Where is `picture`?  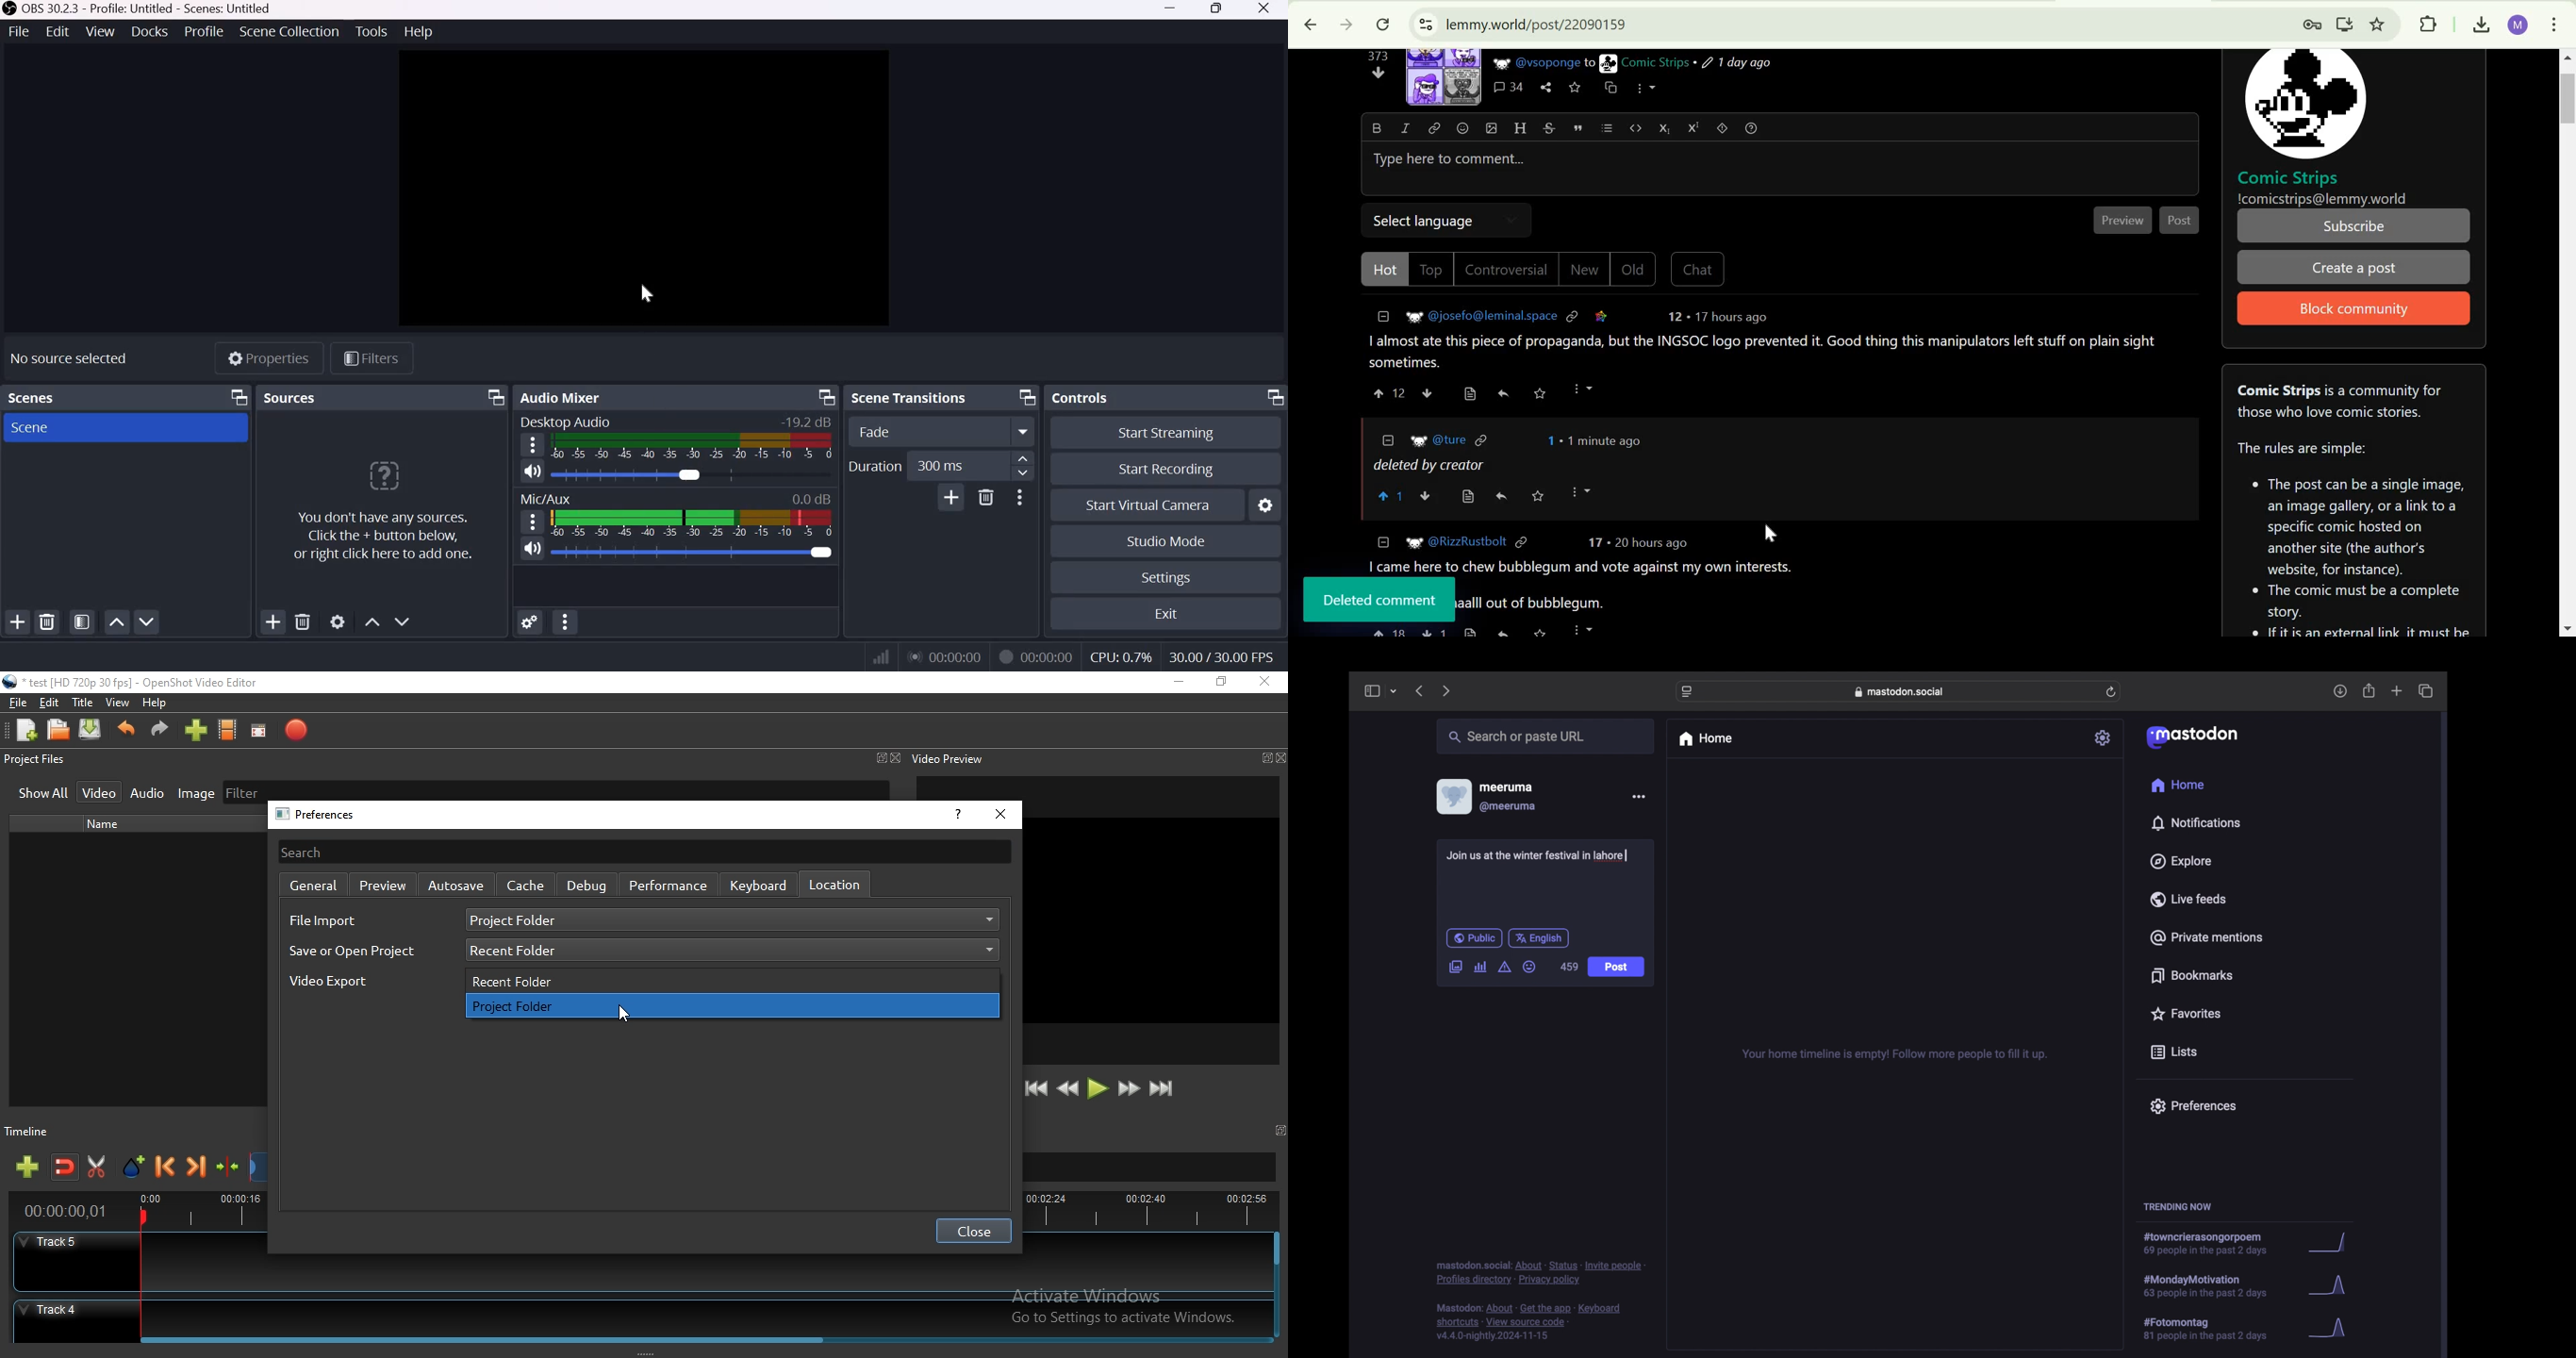 picture is located at coordinates (2304, 103).